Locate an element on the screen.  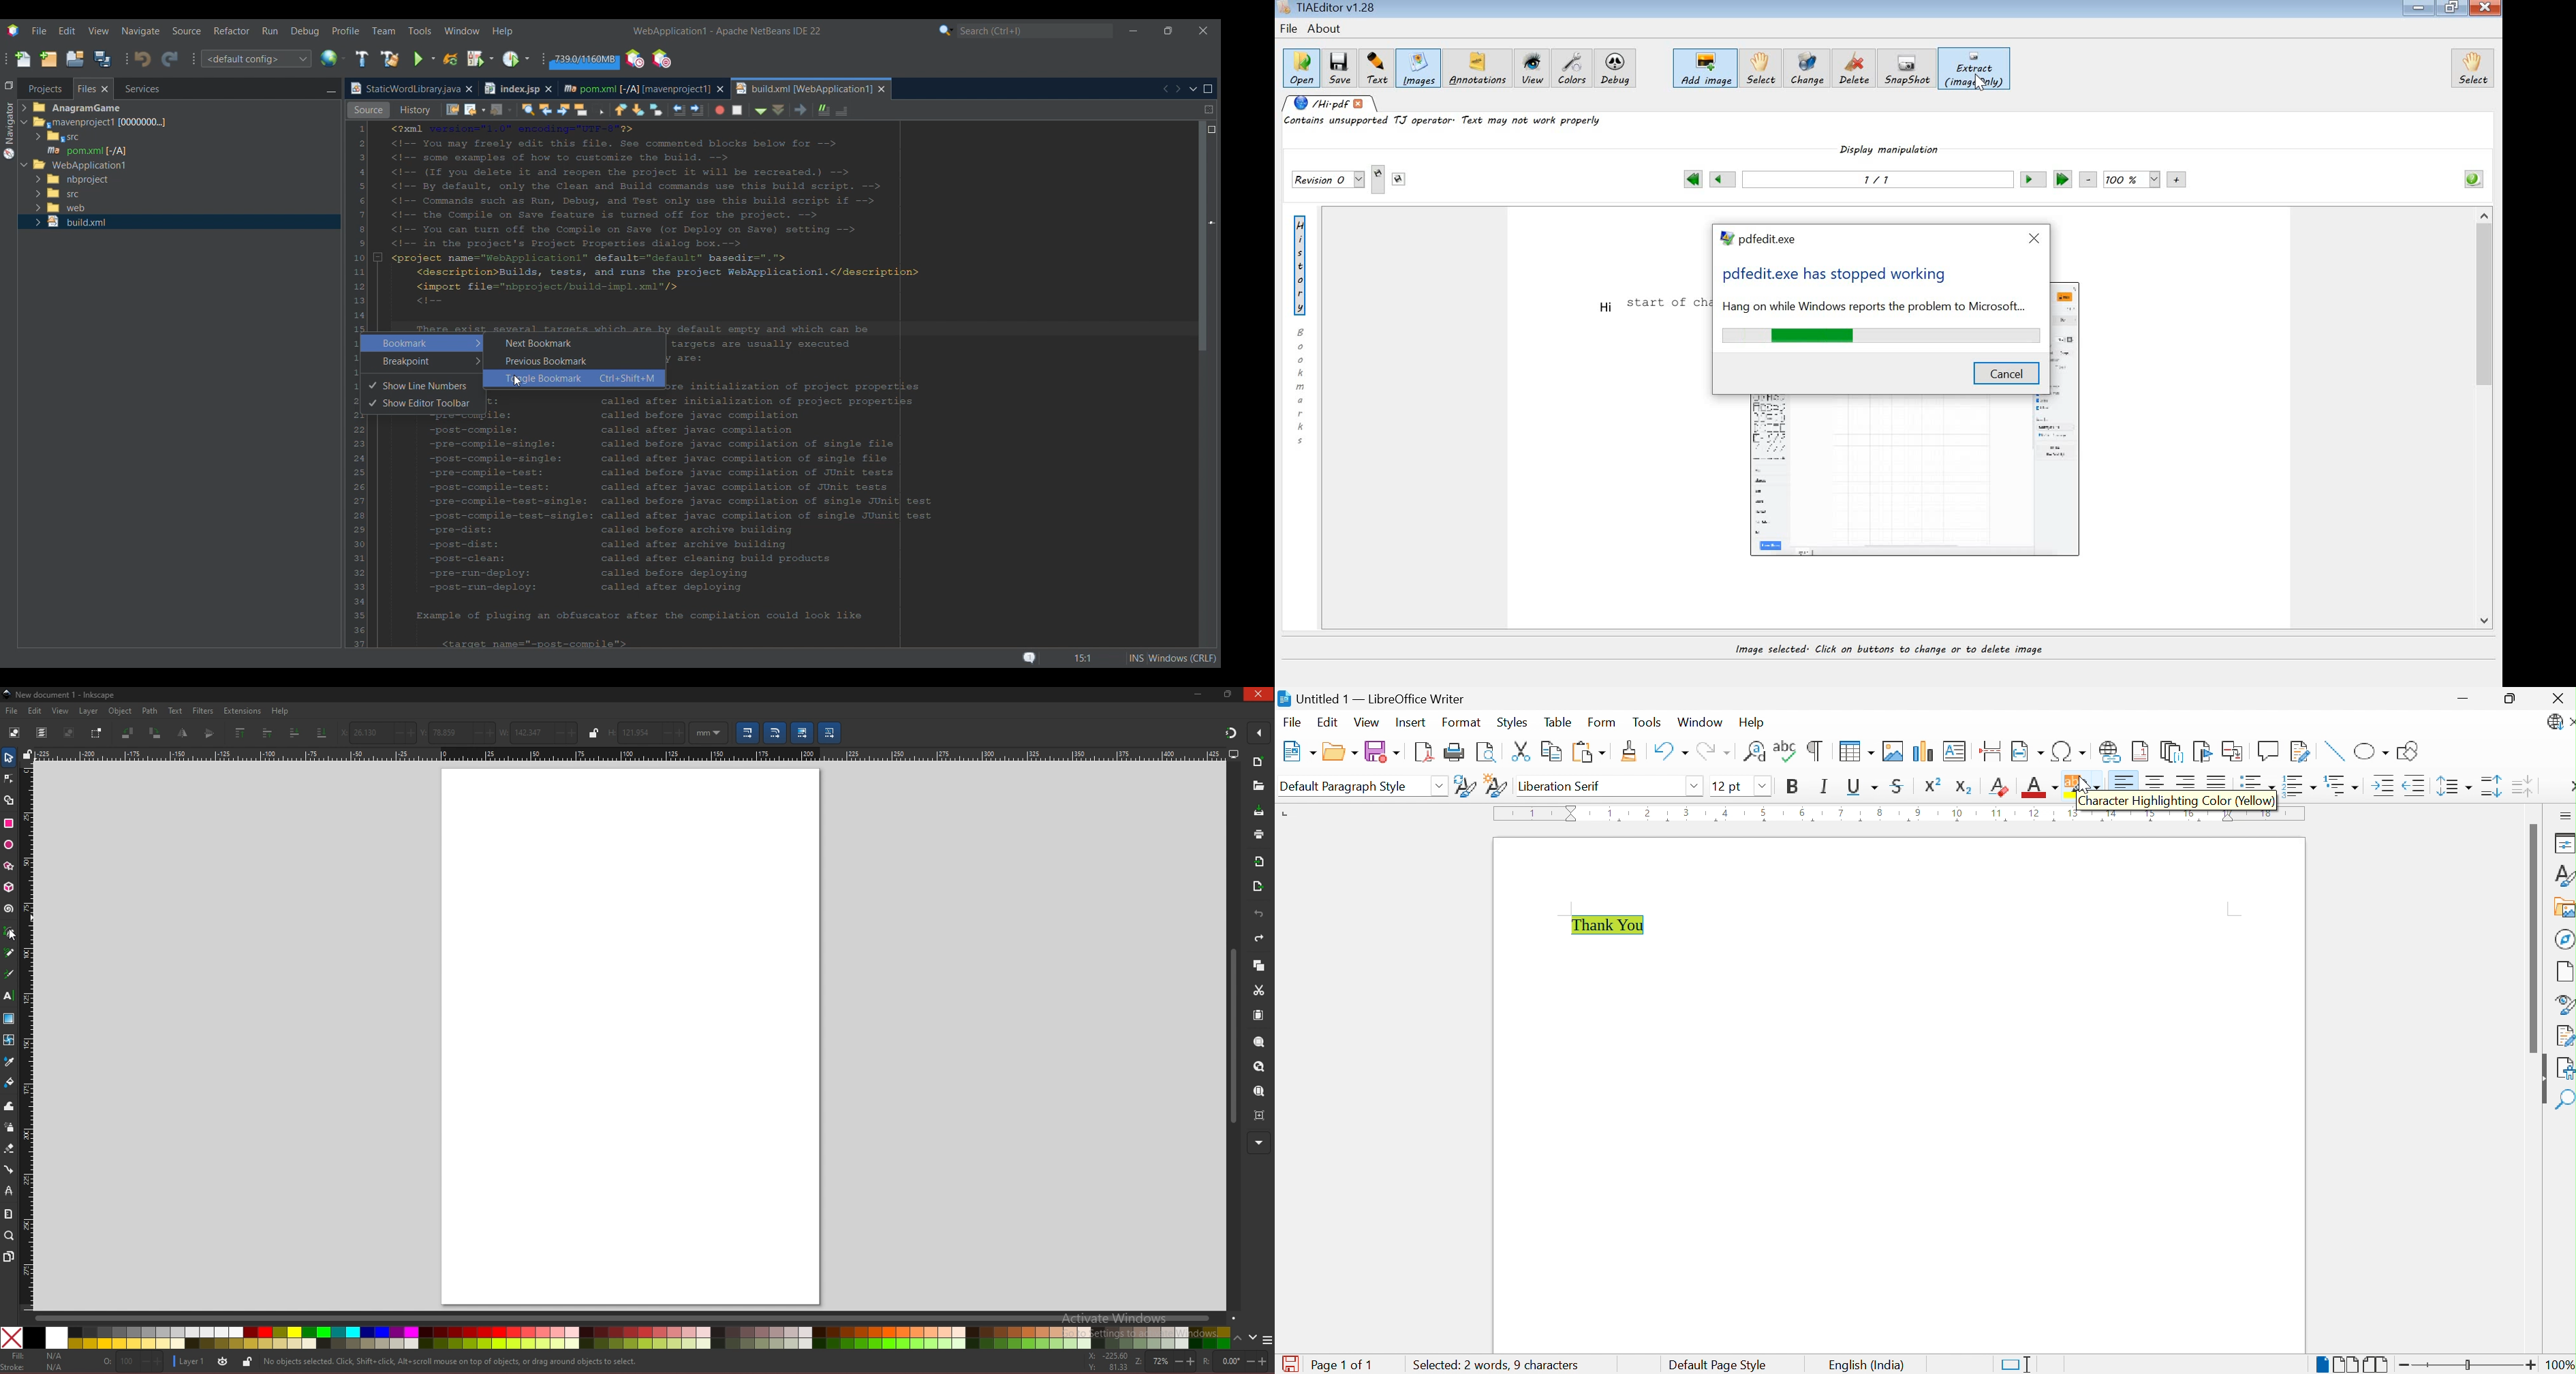
Insert Image is located at coordinates (1891, 750).